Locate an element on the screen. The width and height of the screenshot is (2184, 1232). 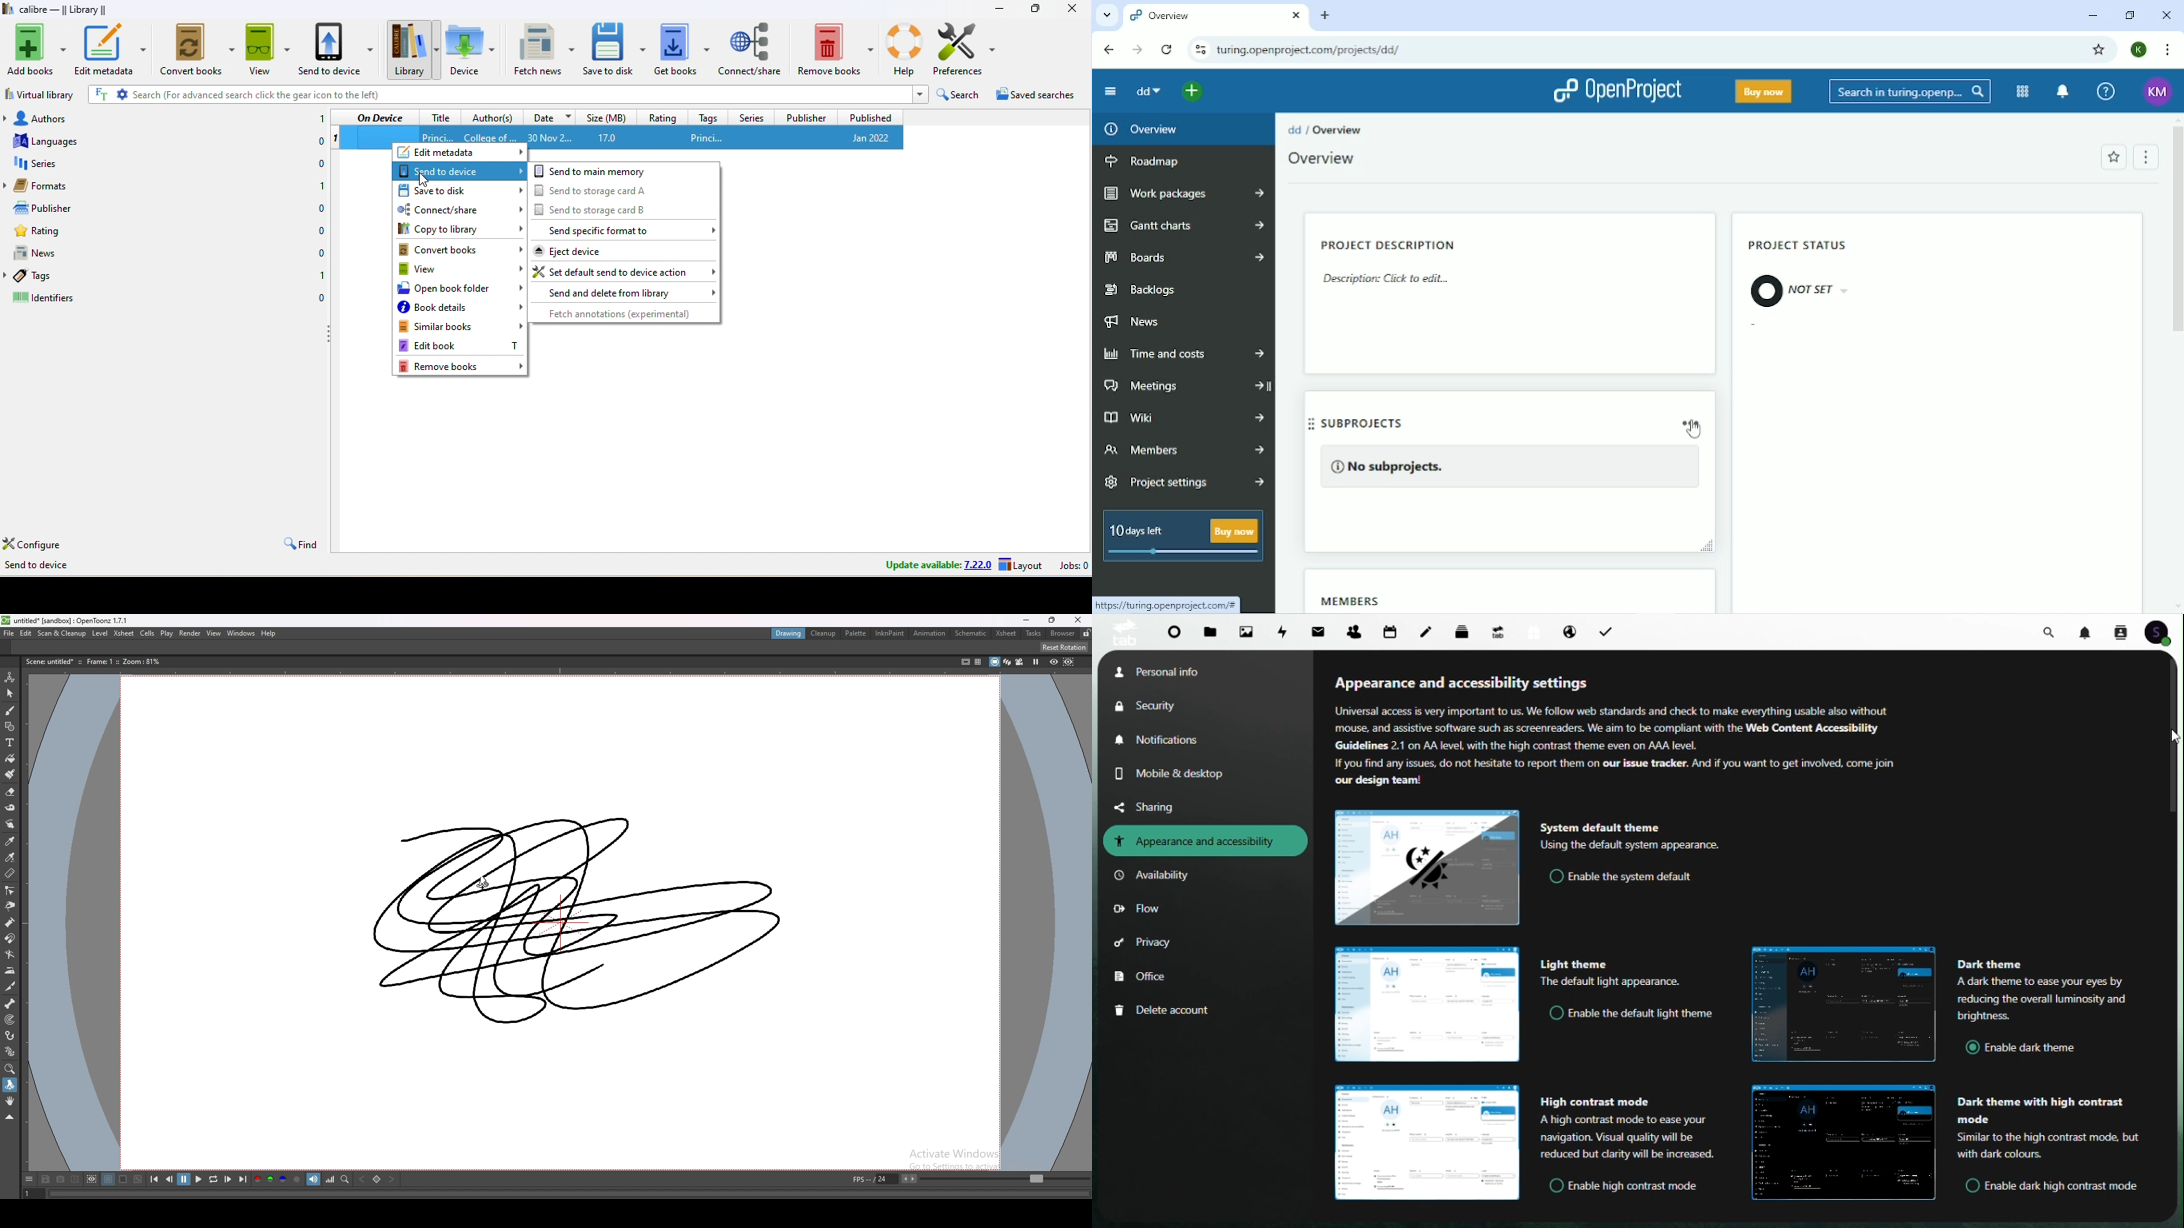
send to device is located at coordinates (460, 169).